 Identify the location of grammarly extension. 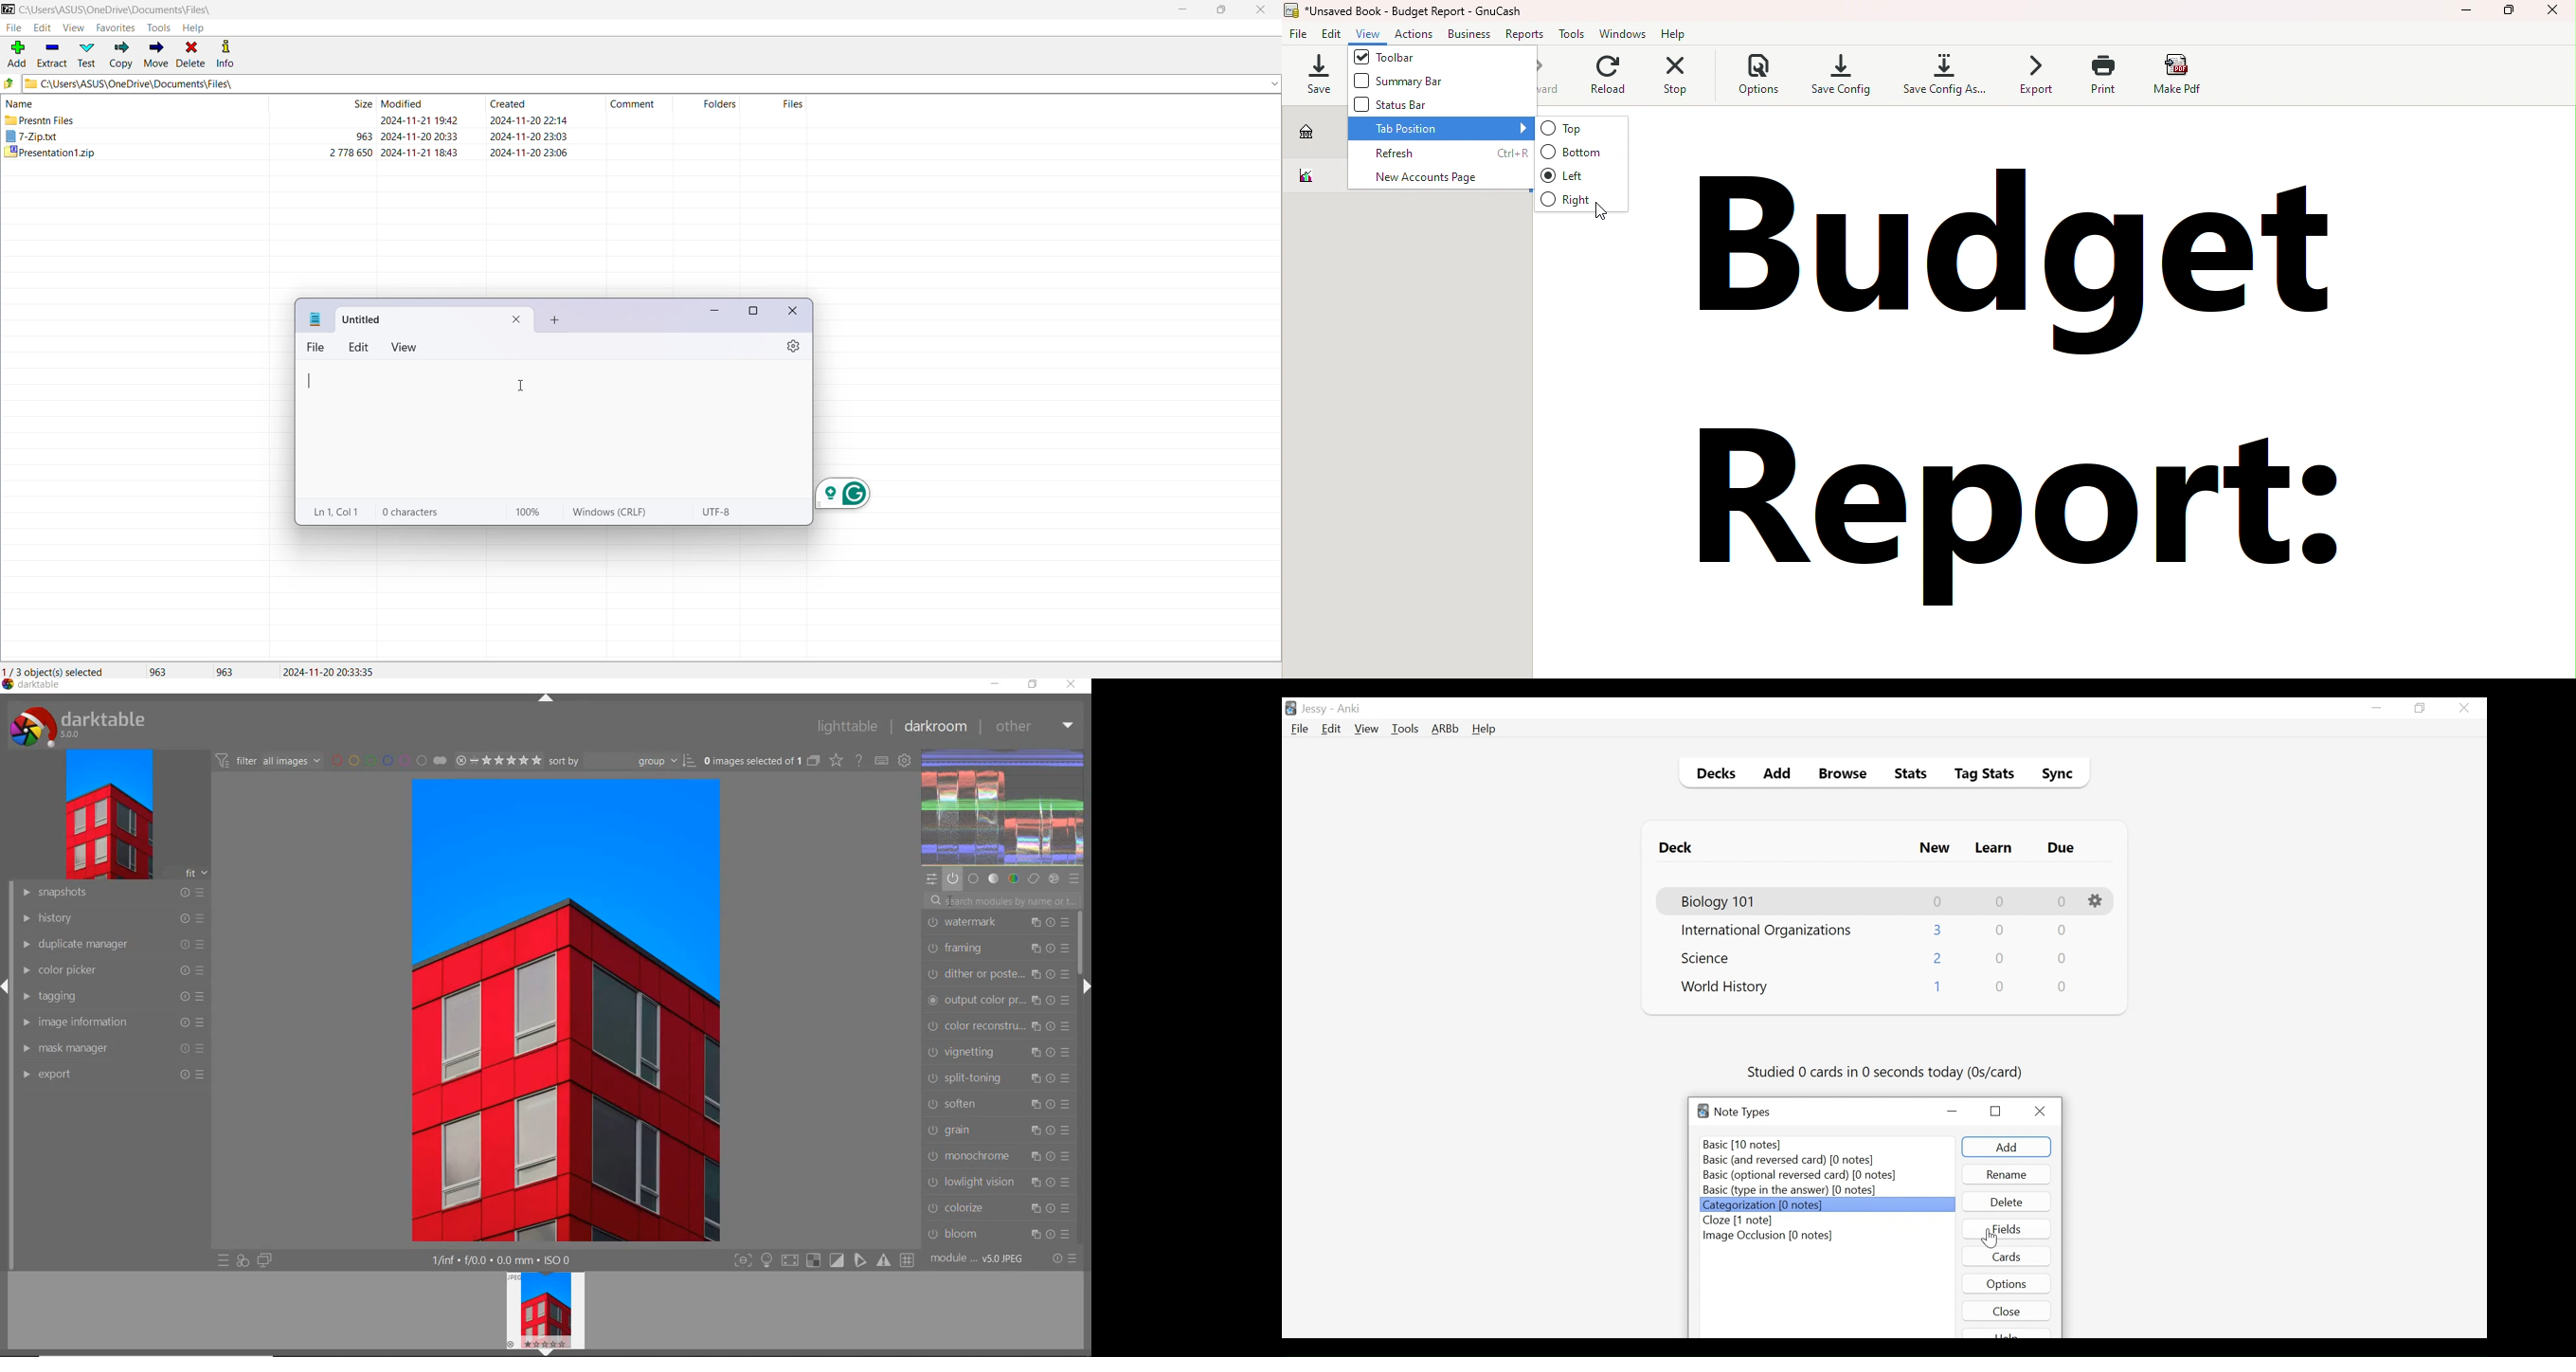
(843, 493).